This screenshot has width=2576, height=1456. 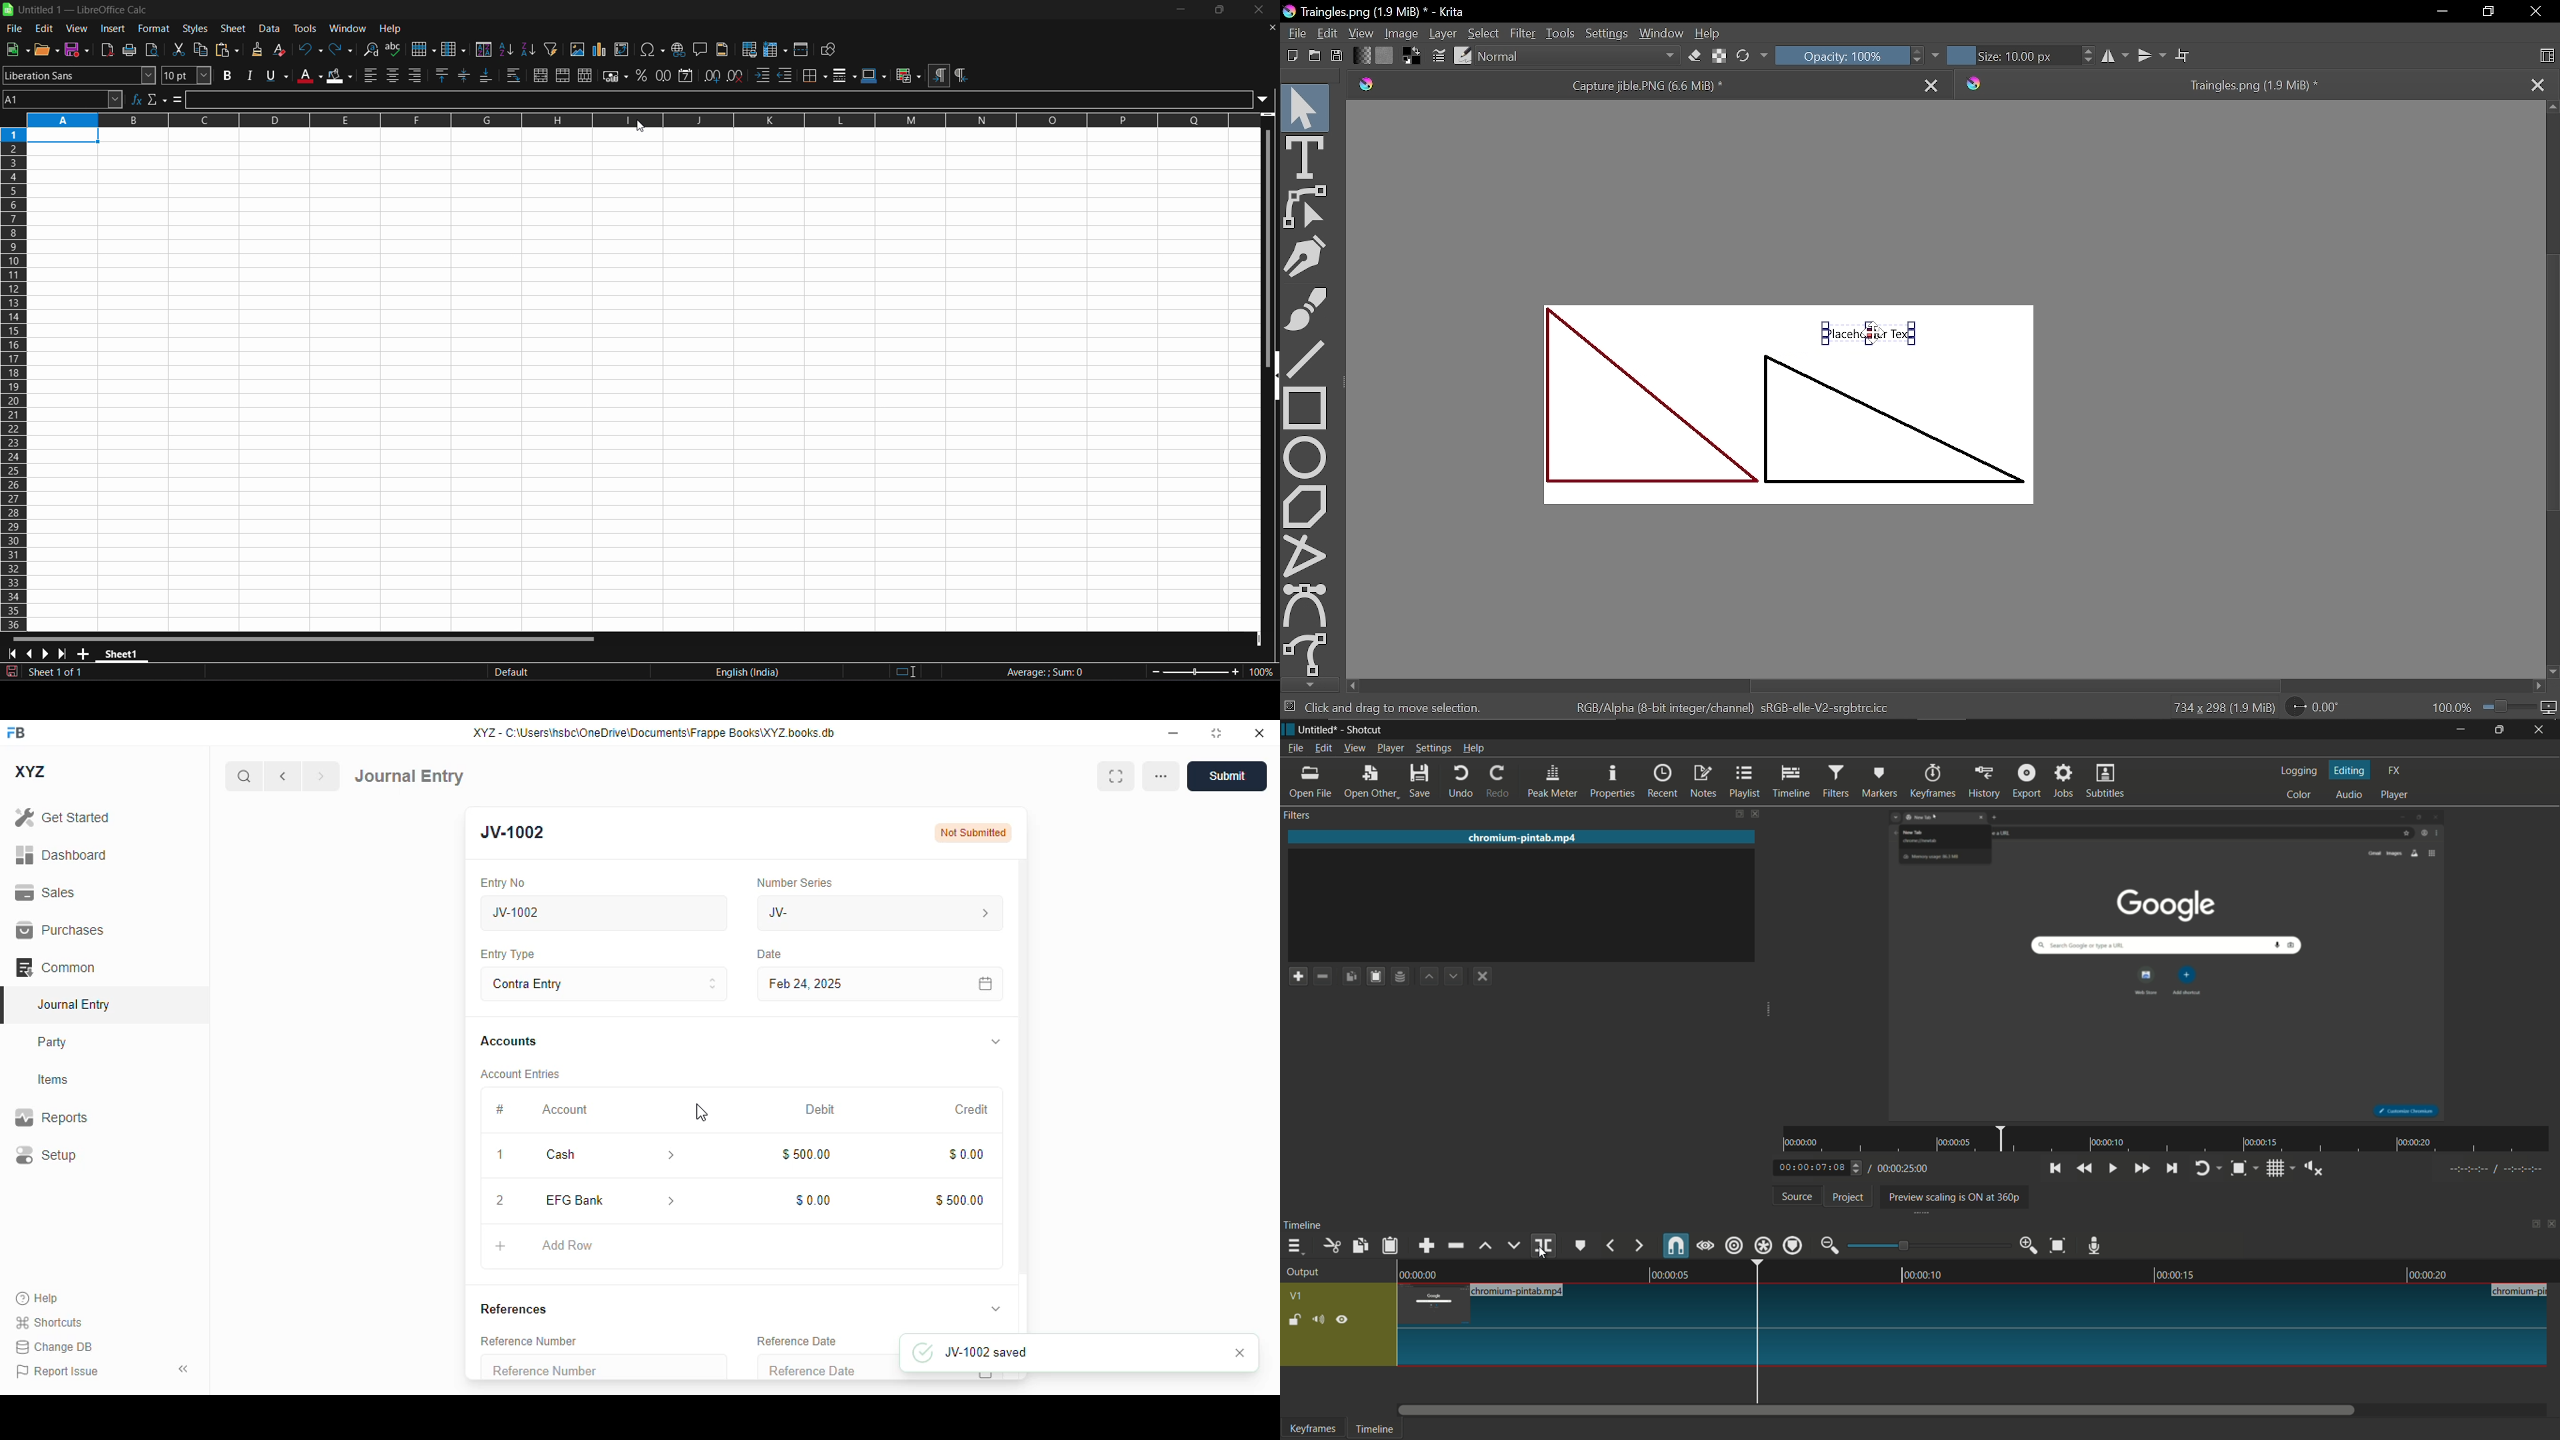 I want to click on Vertical scrollbar, so click(x=2552, y=389).